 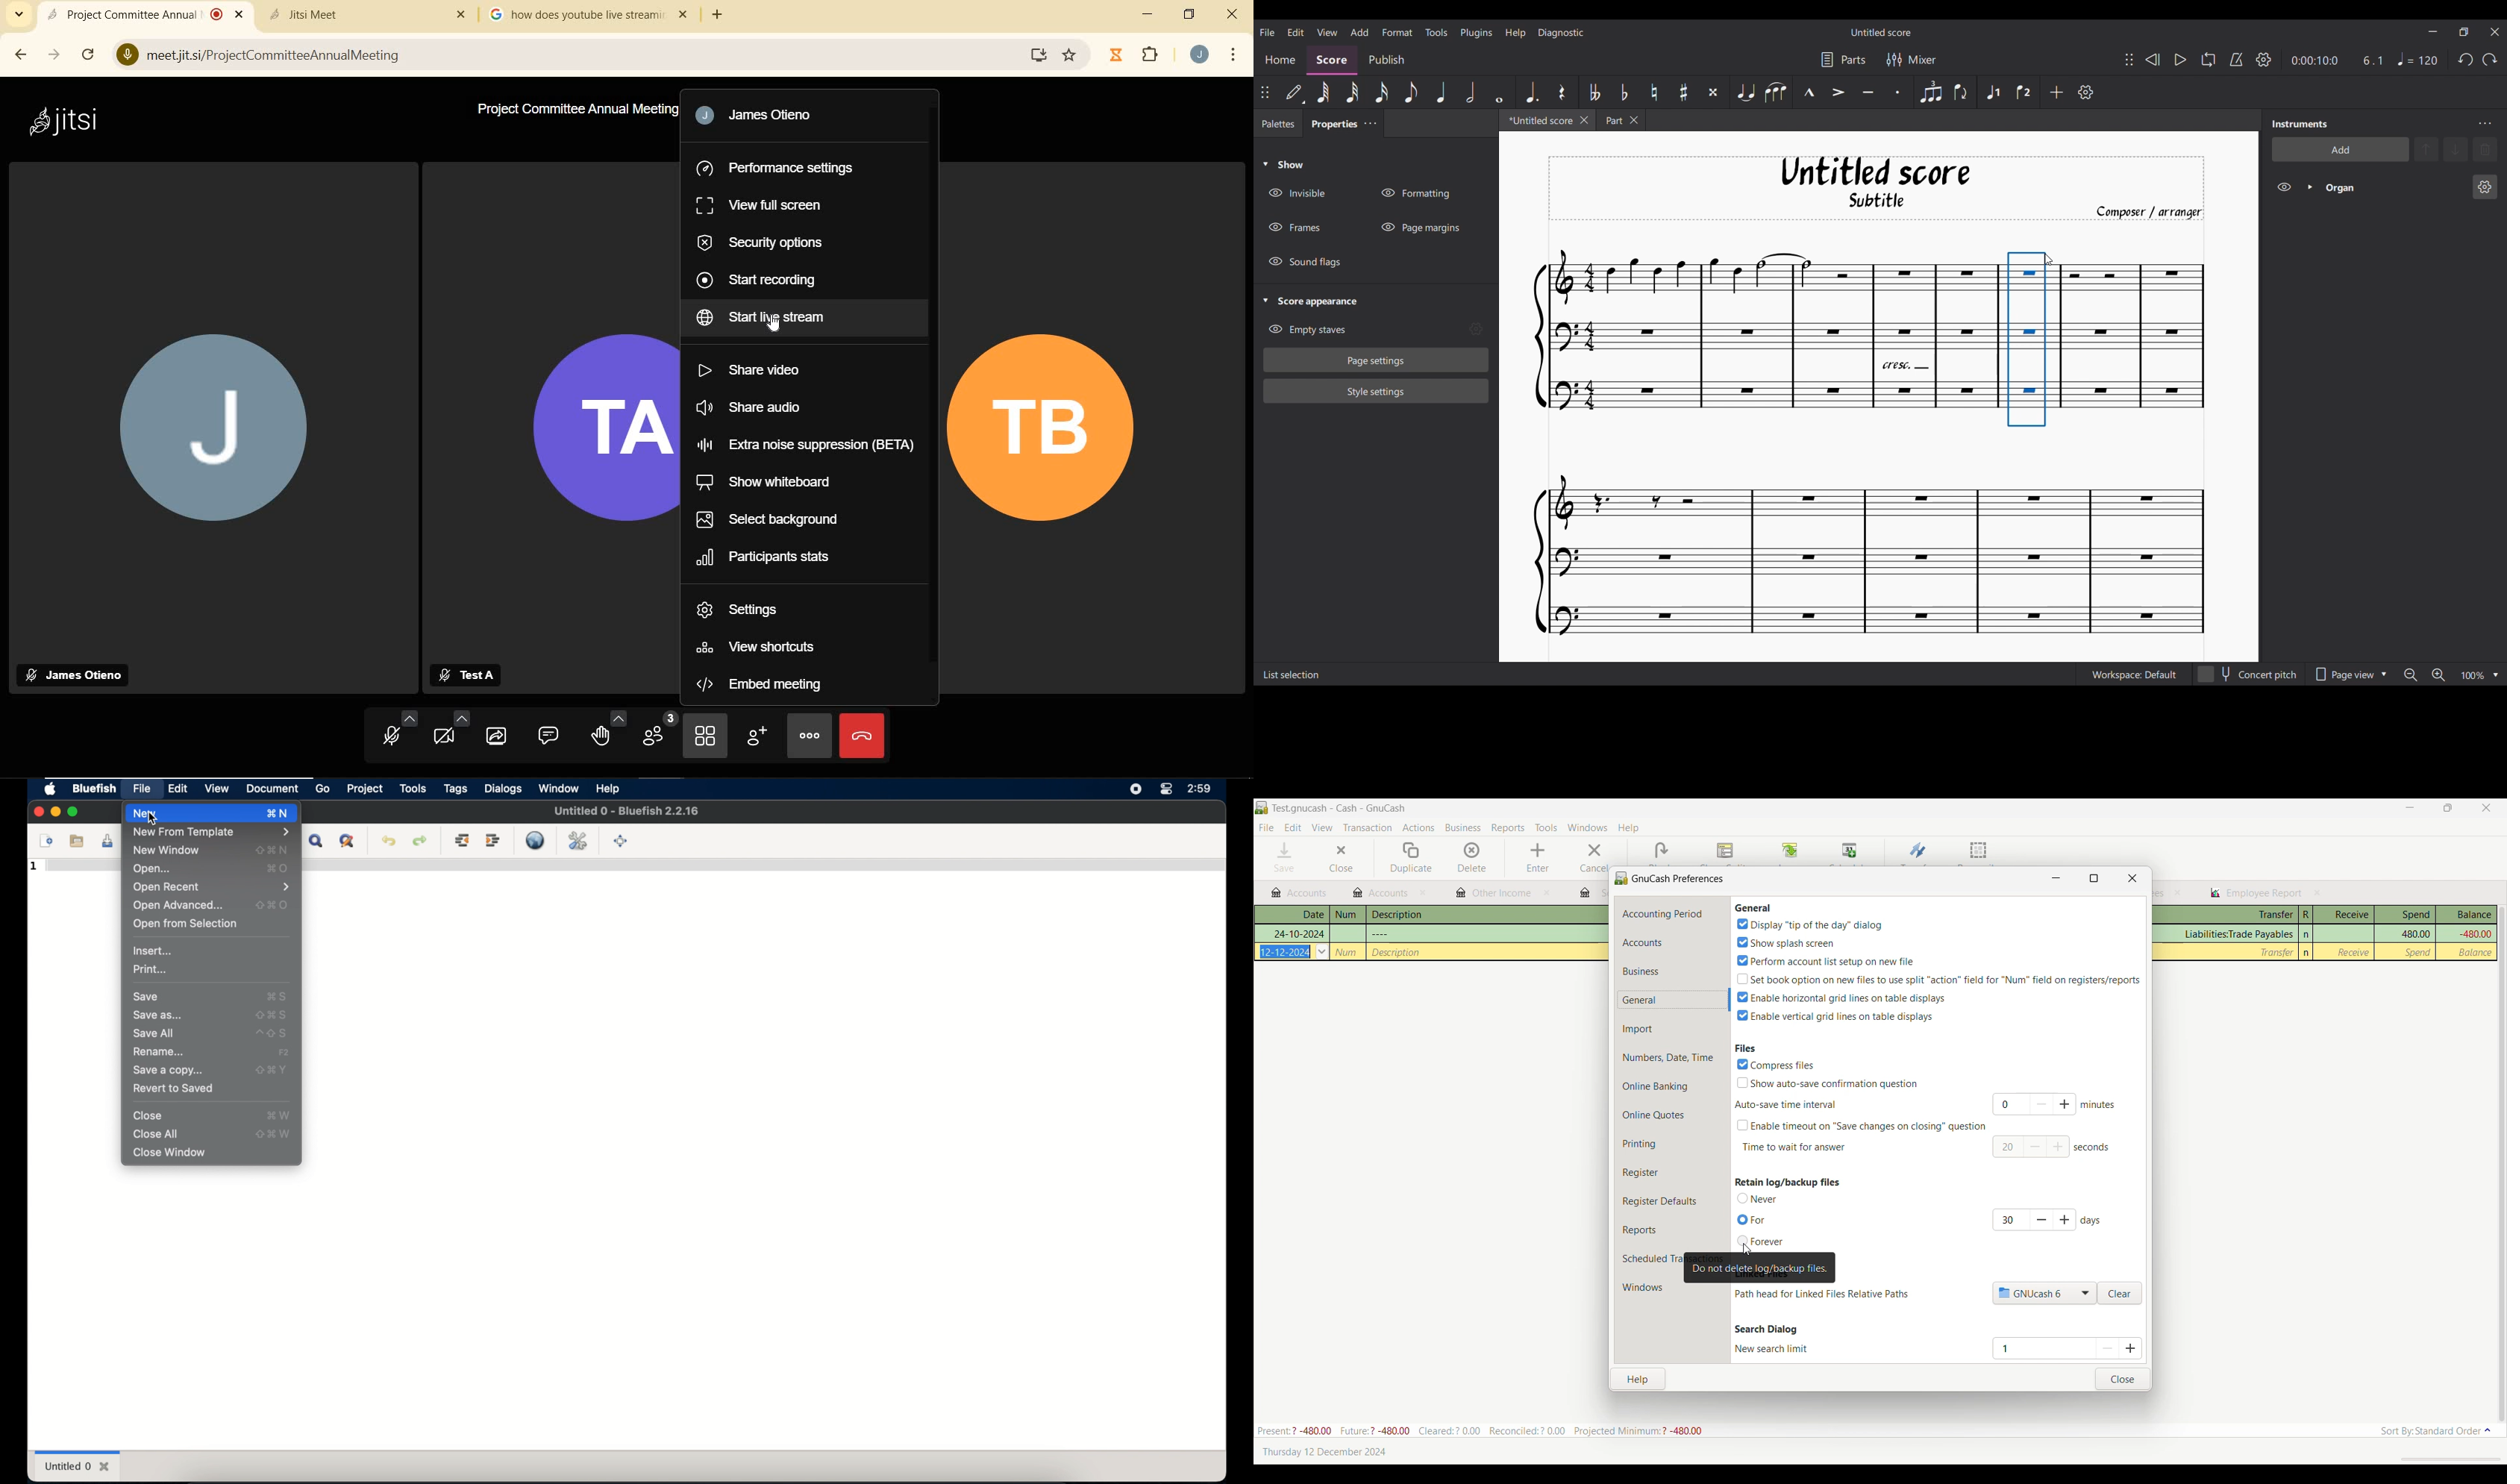 I want to click on Earlier tab, so click(x=1620, y=119).